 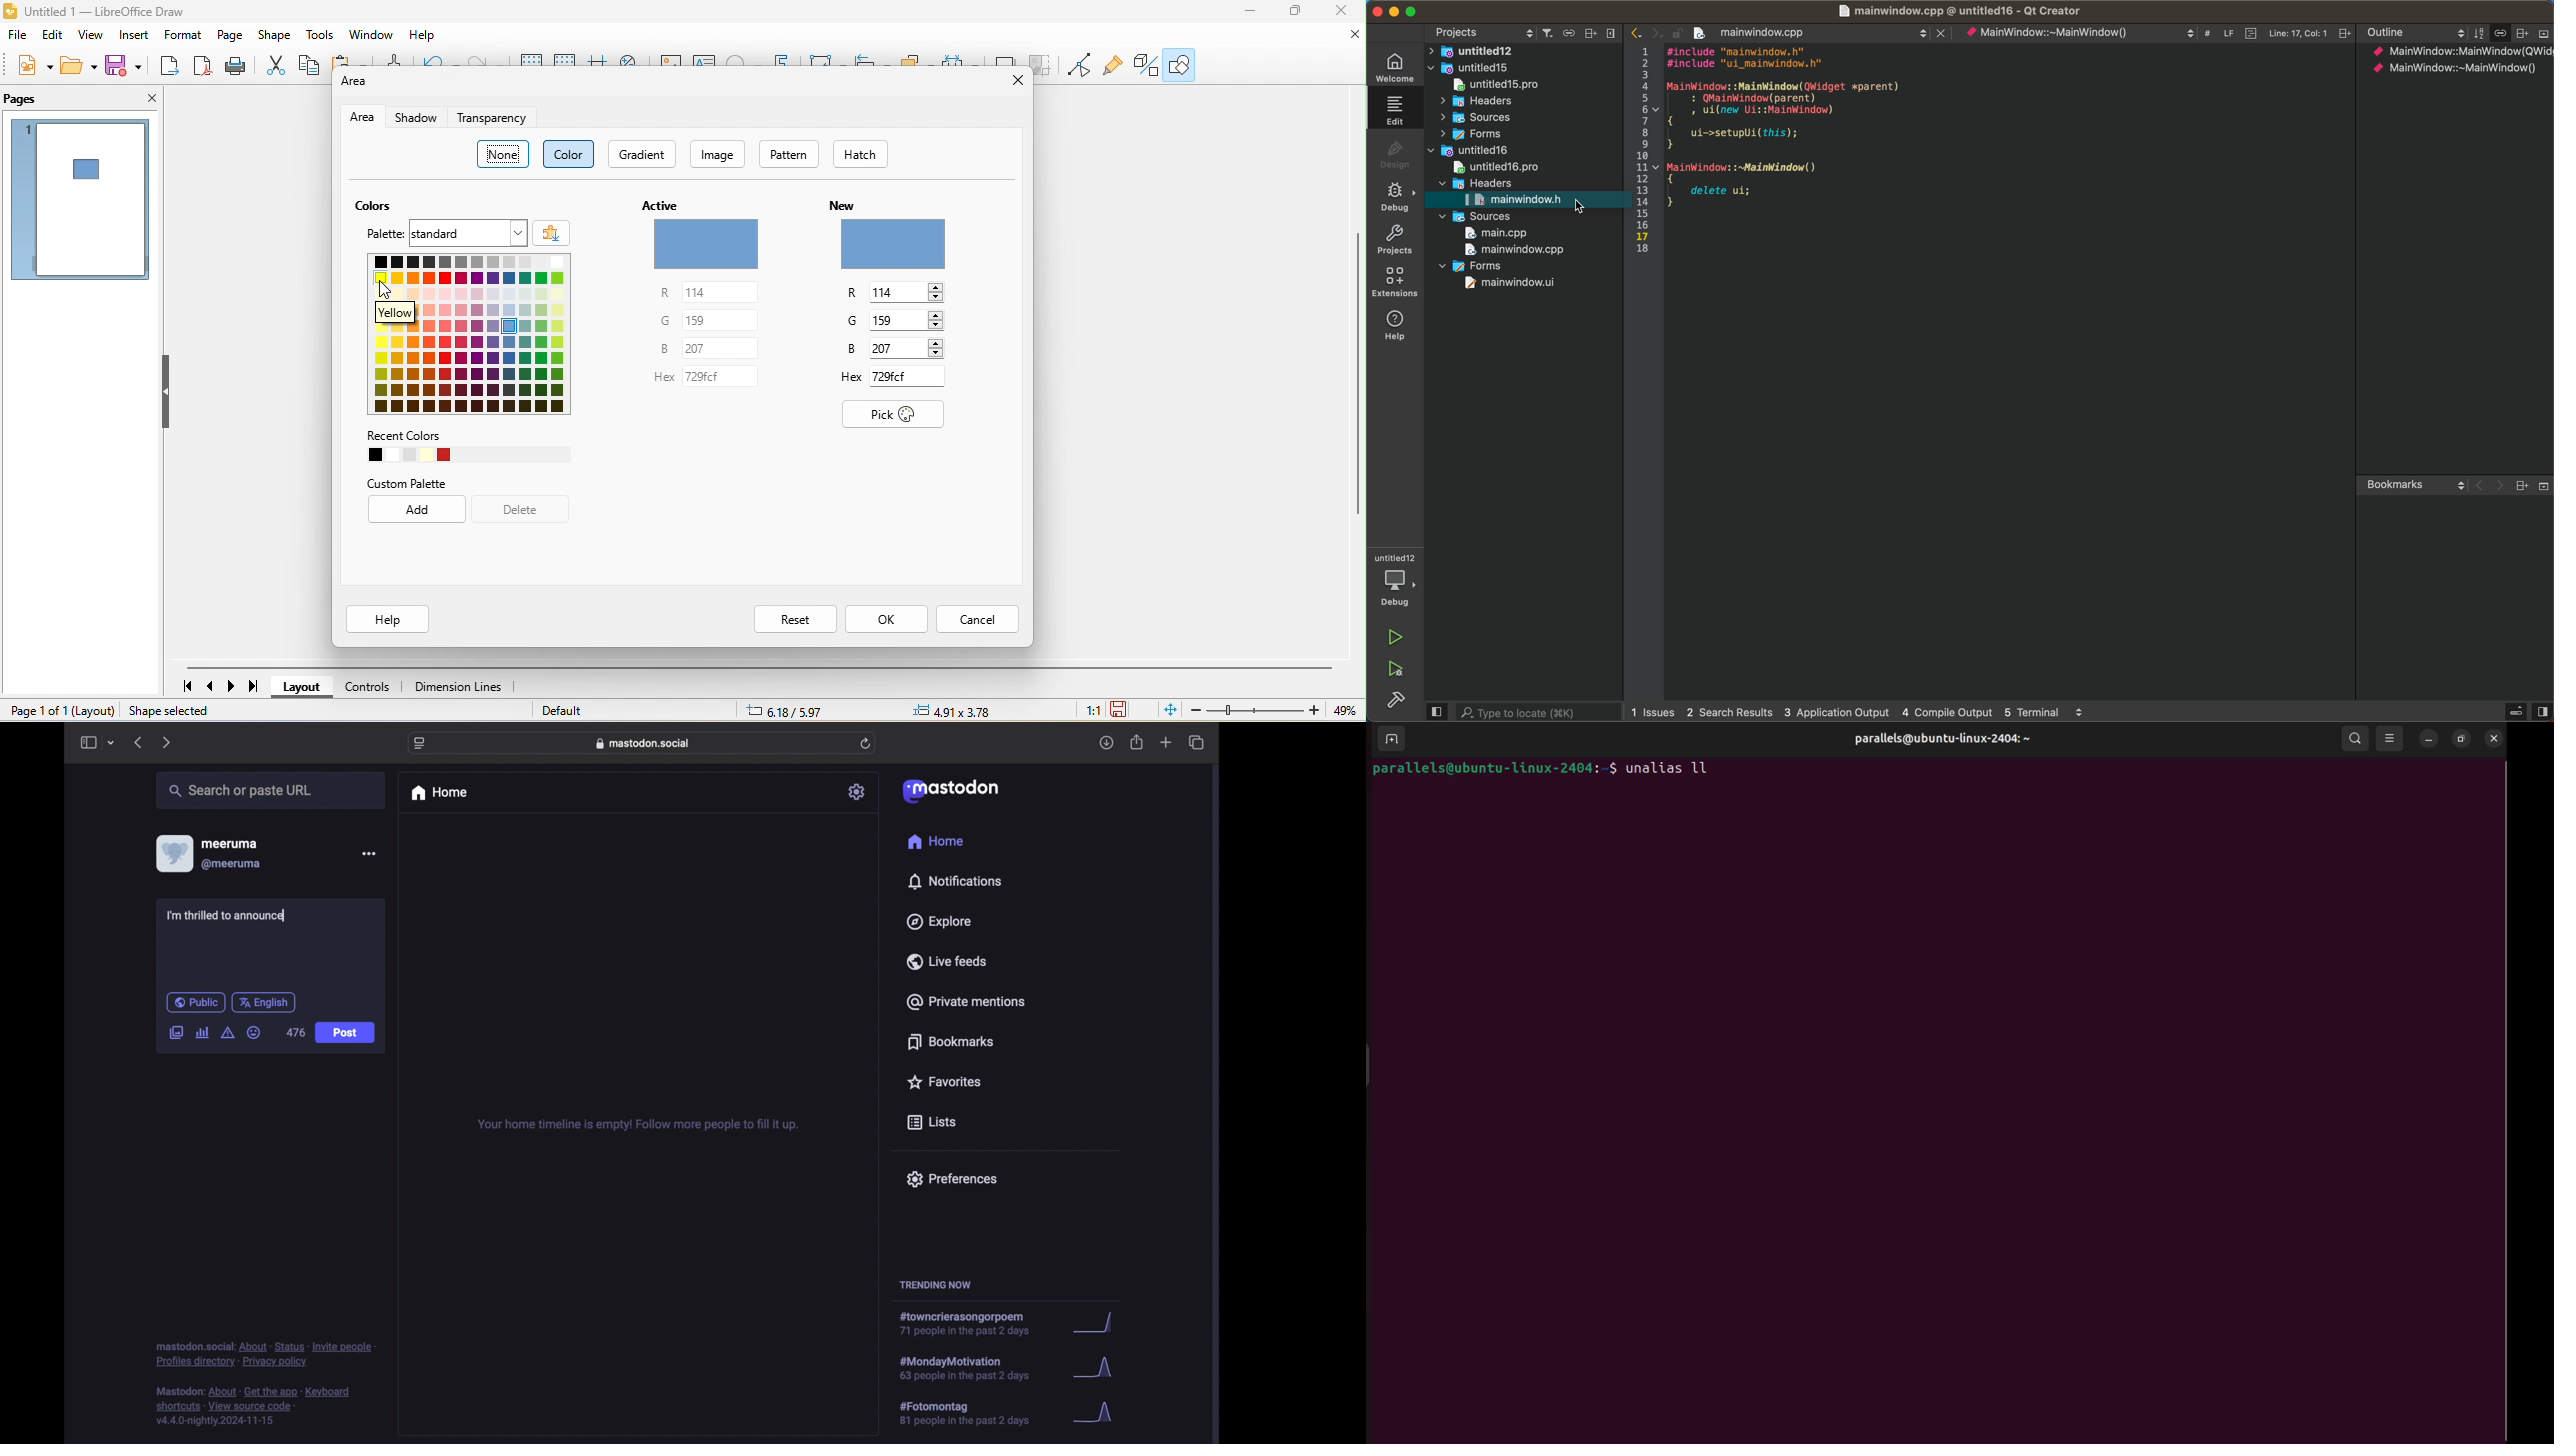 I want to click on website settings, so click(x=420, y=744).